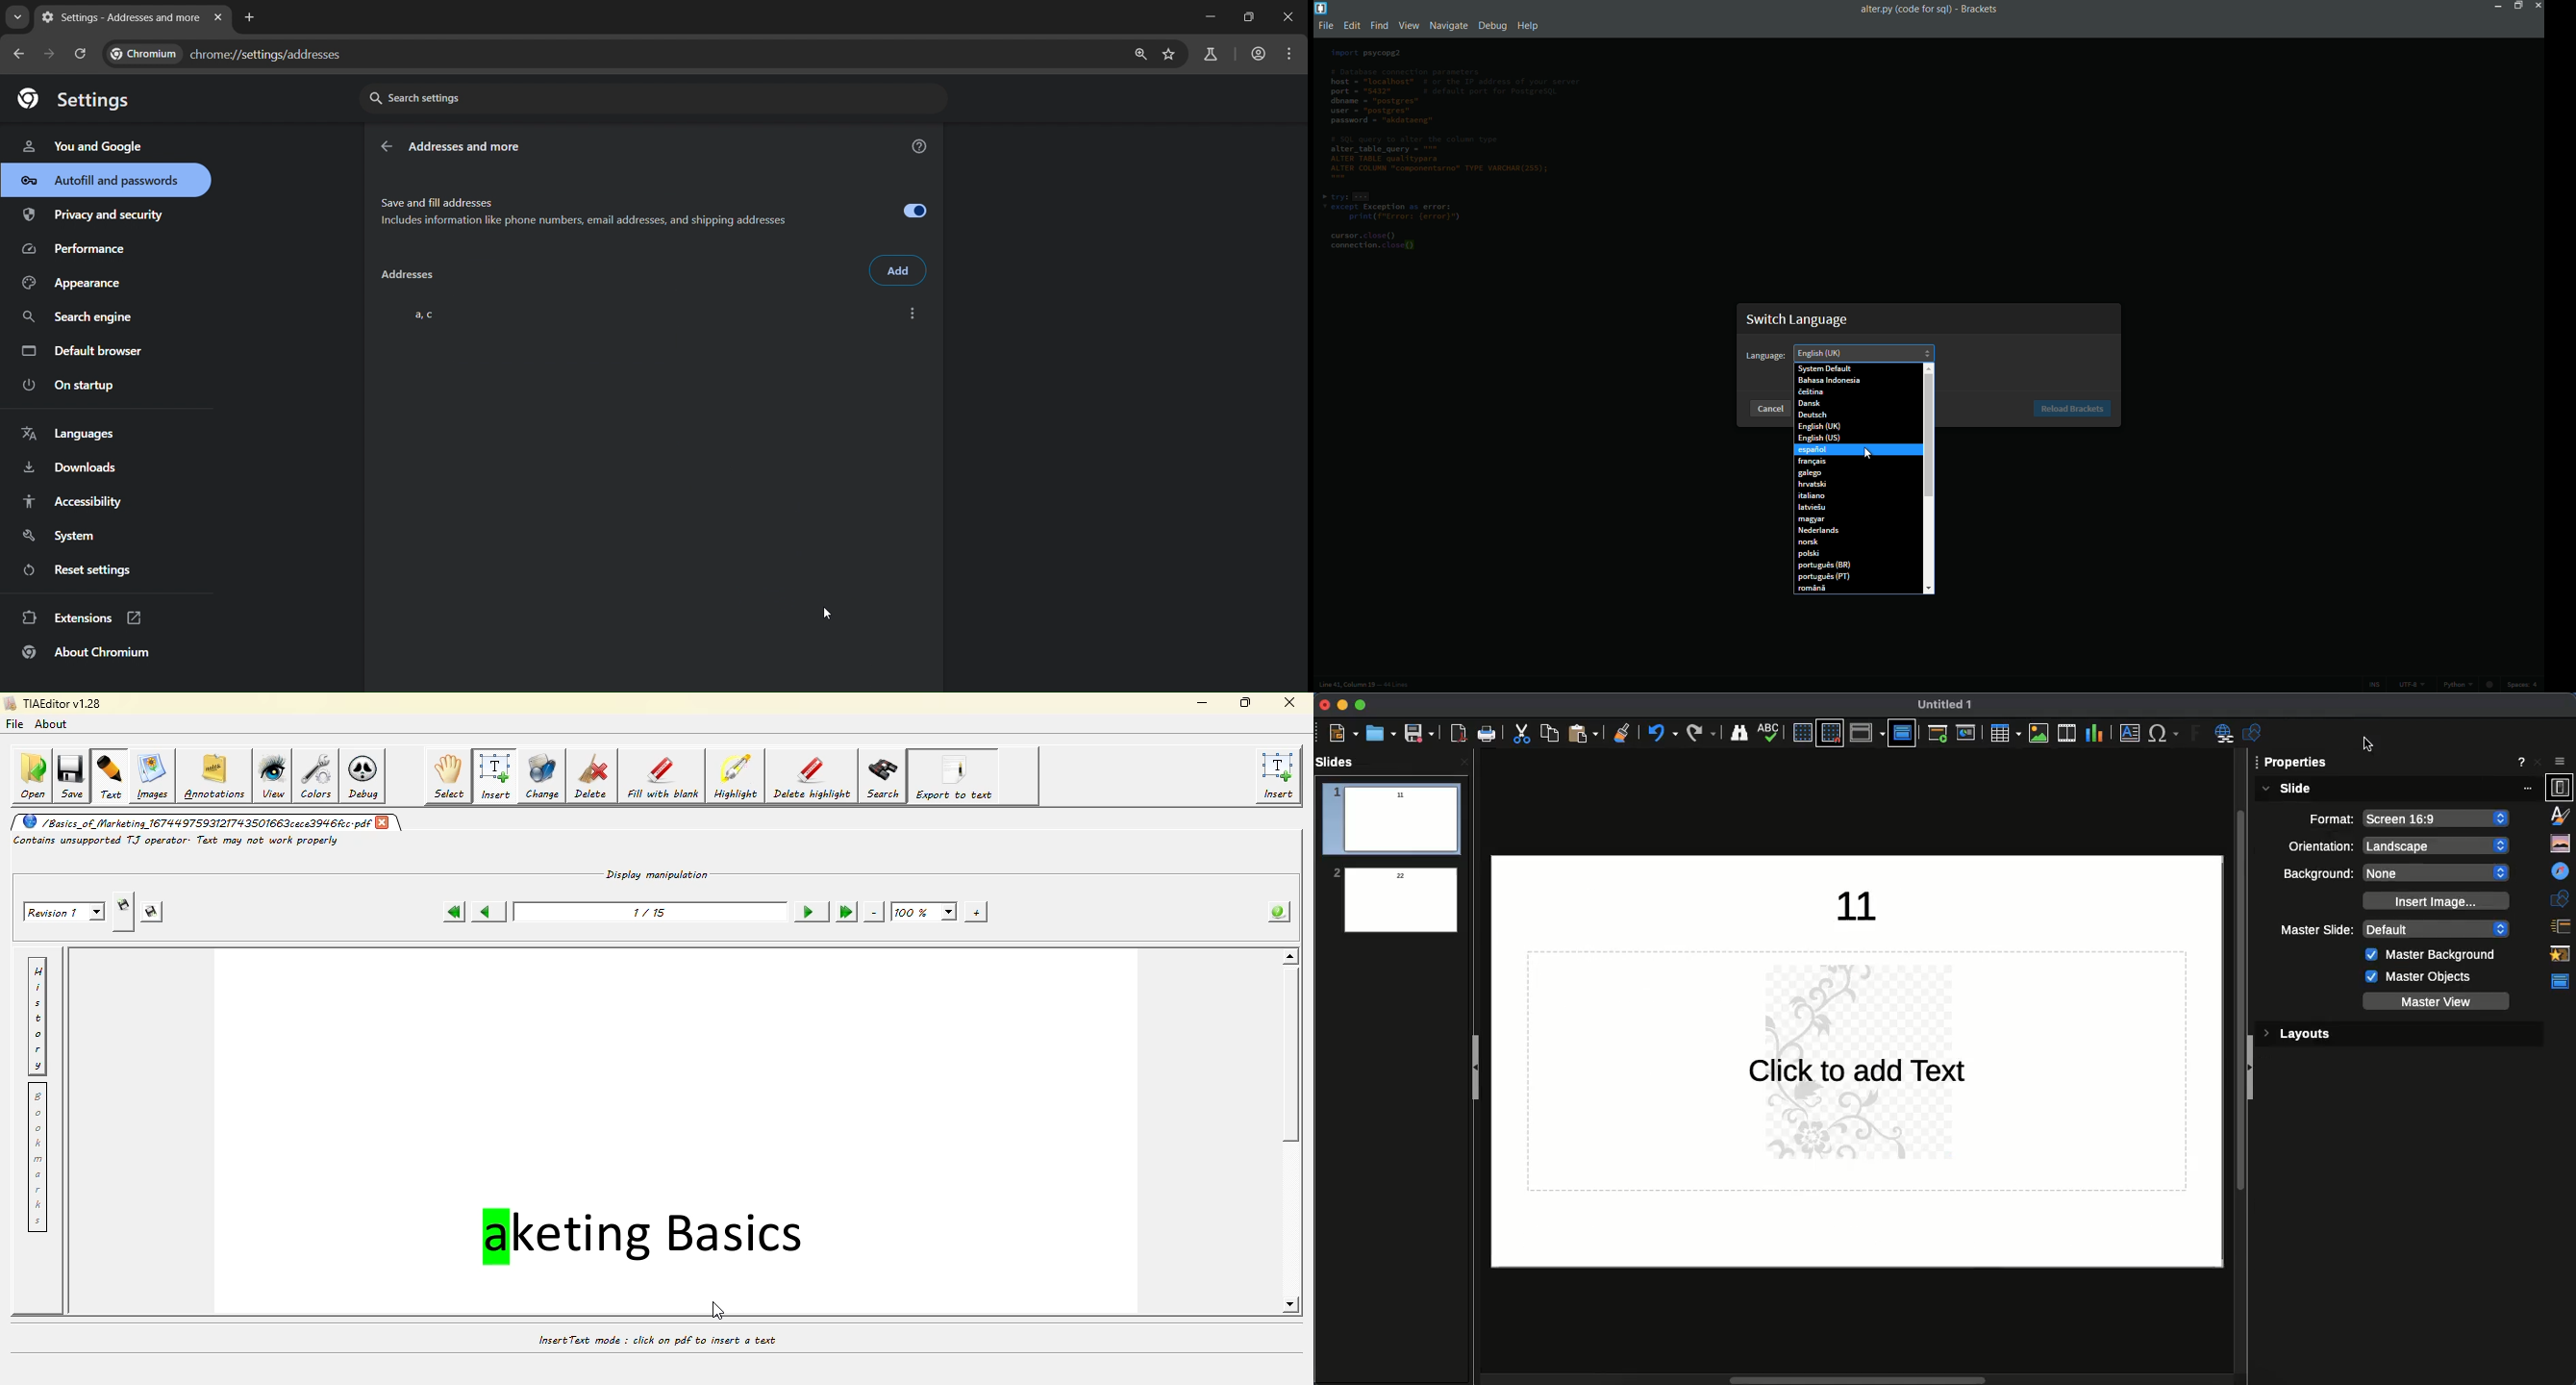 This screenshot has width=2576, height=1400. I want to click on Open, so click(1379, 733).